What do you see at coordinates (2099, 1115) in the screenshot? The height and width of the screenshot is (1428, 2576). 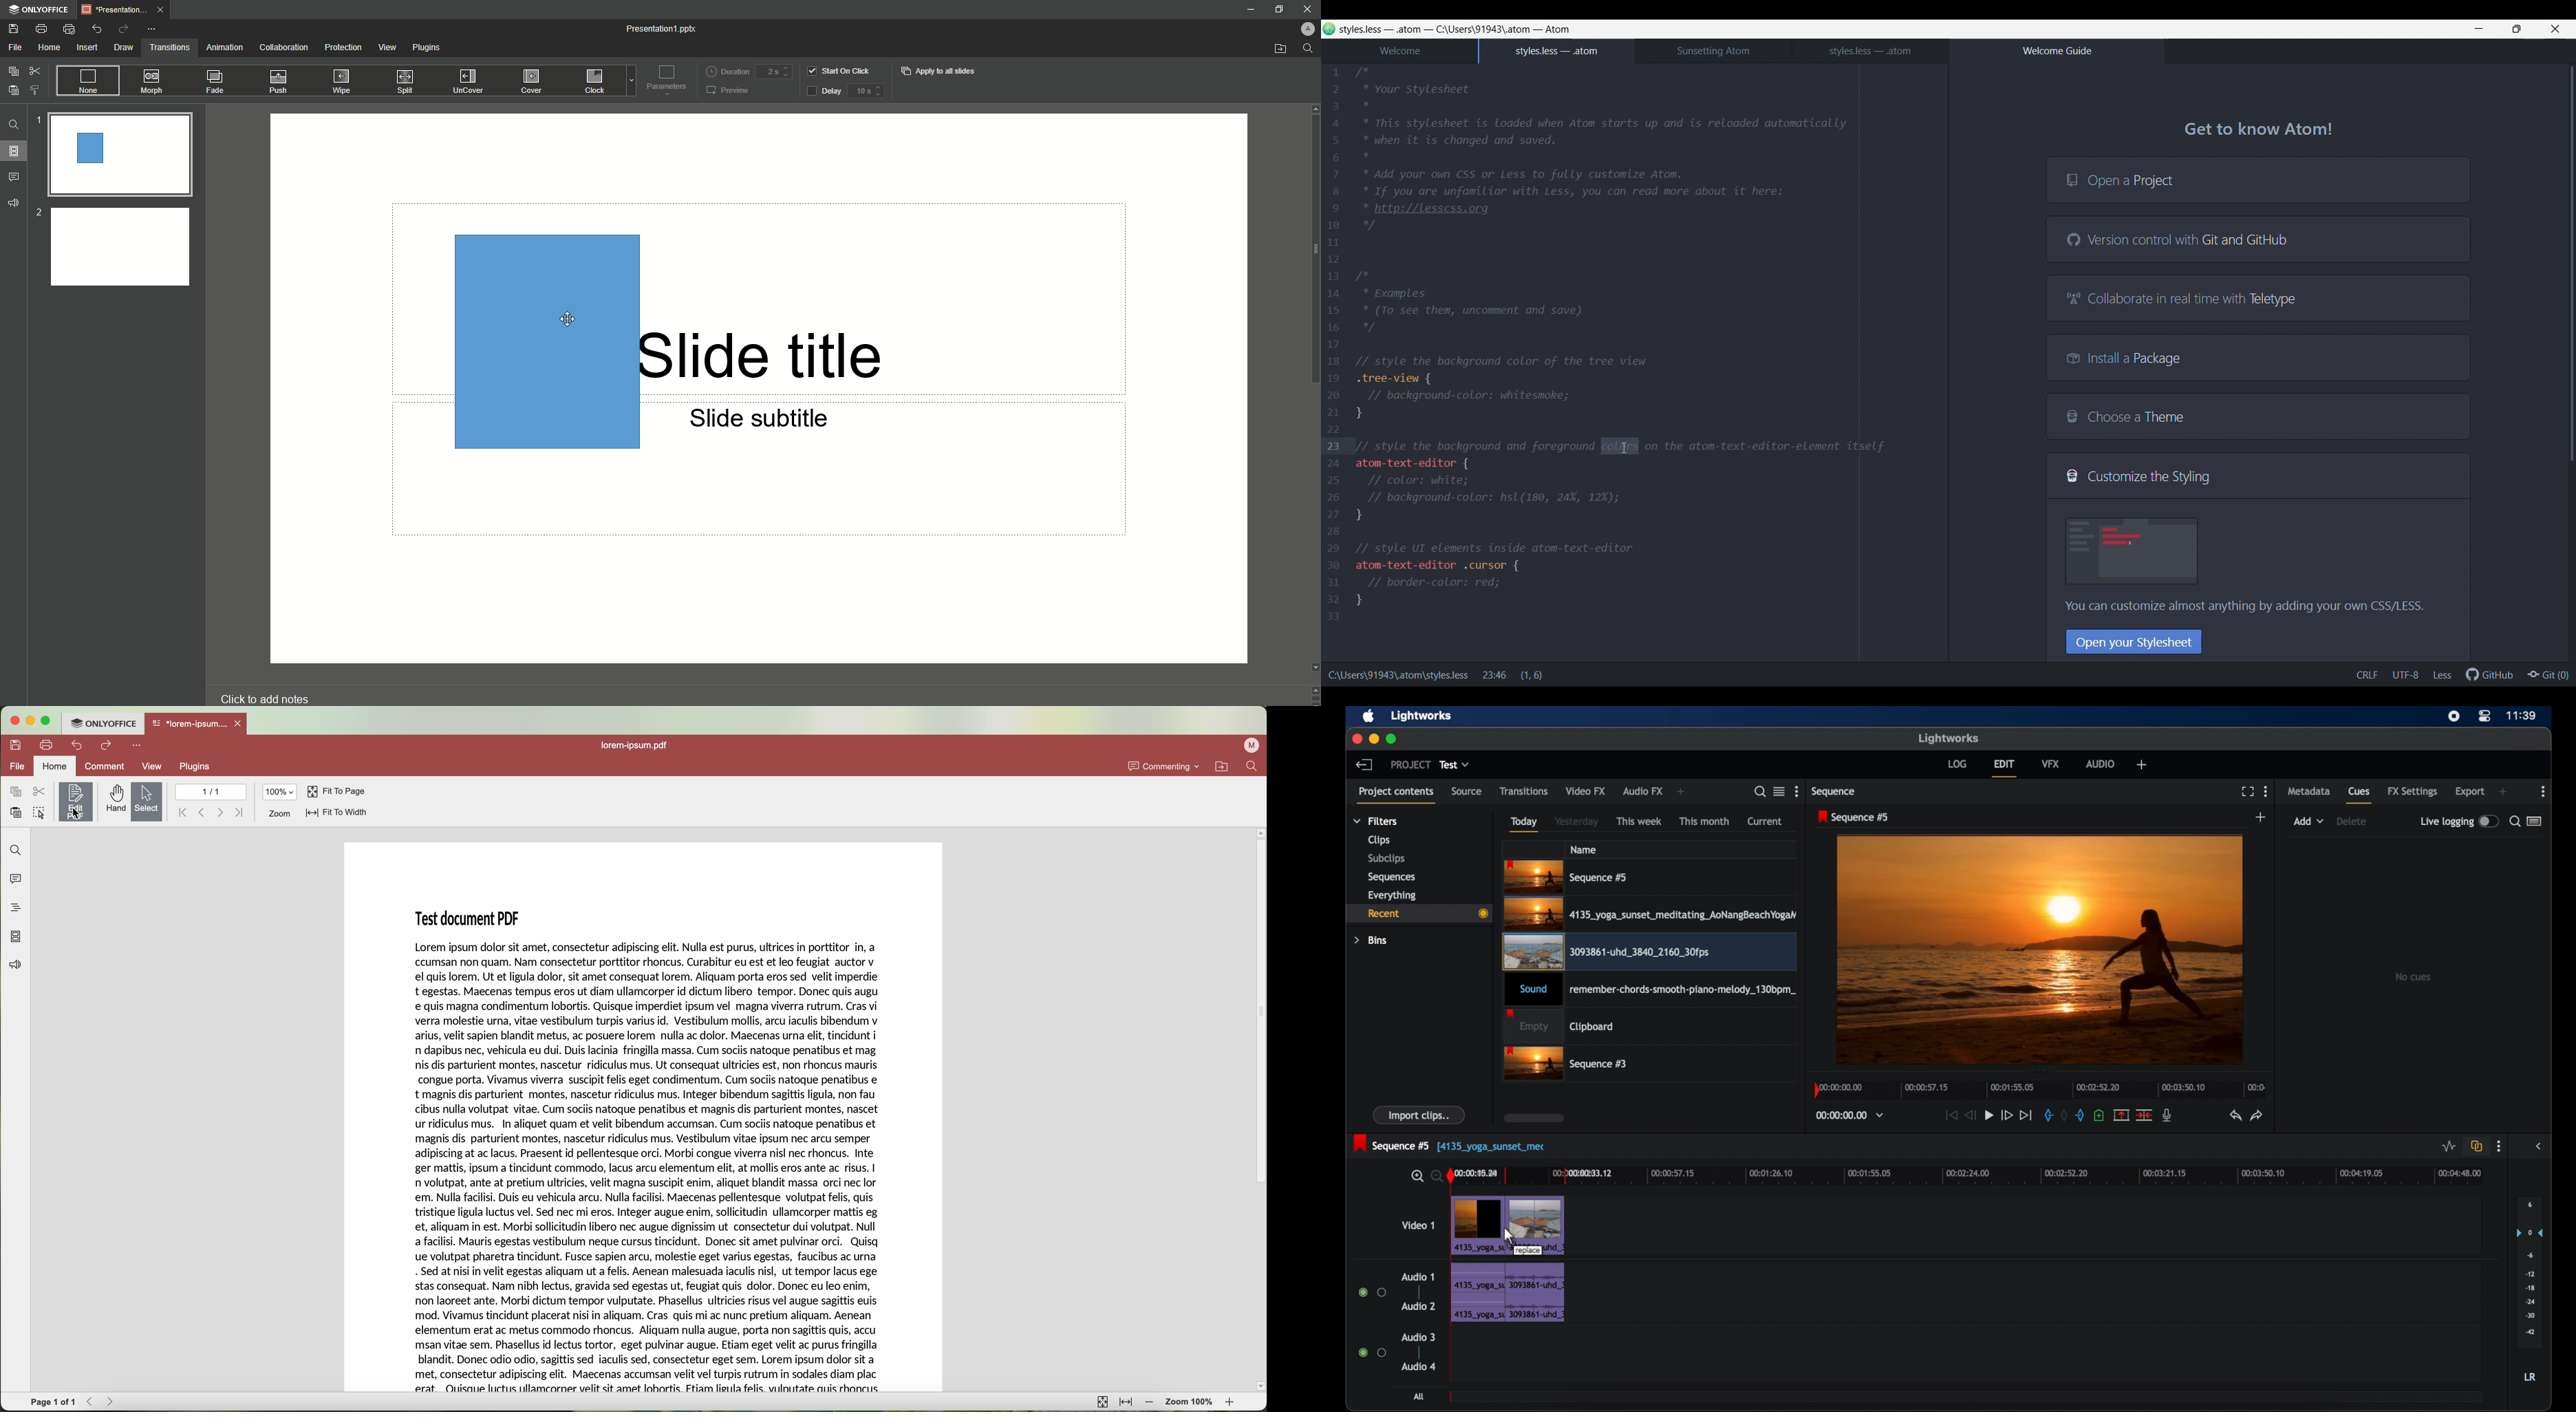 I see `add cue at current position` at bounding box center [2099, 1115].